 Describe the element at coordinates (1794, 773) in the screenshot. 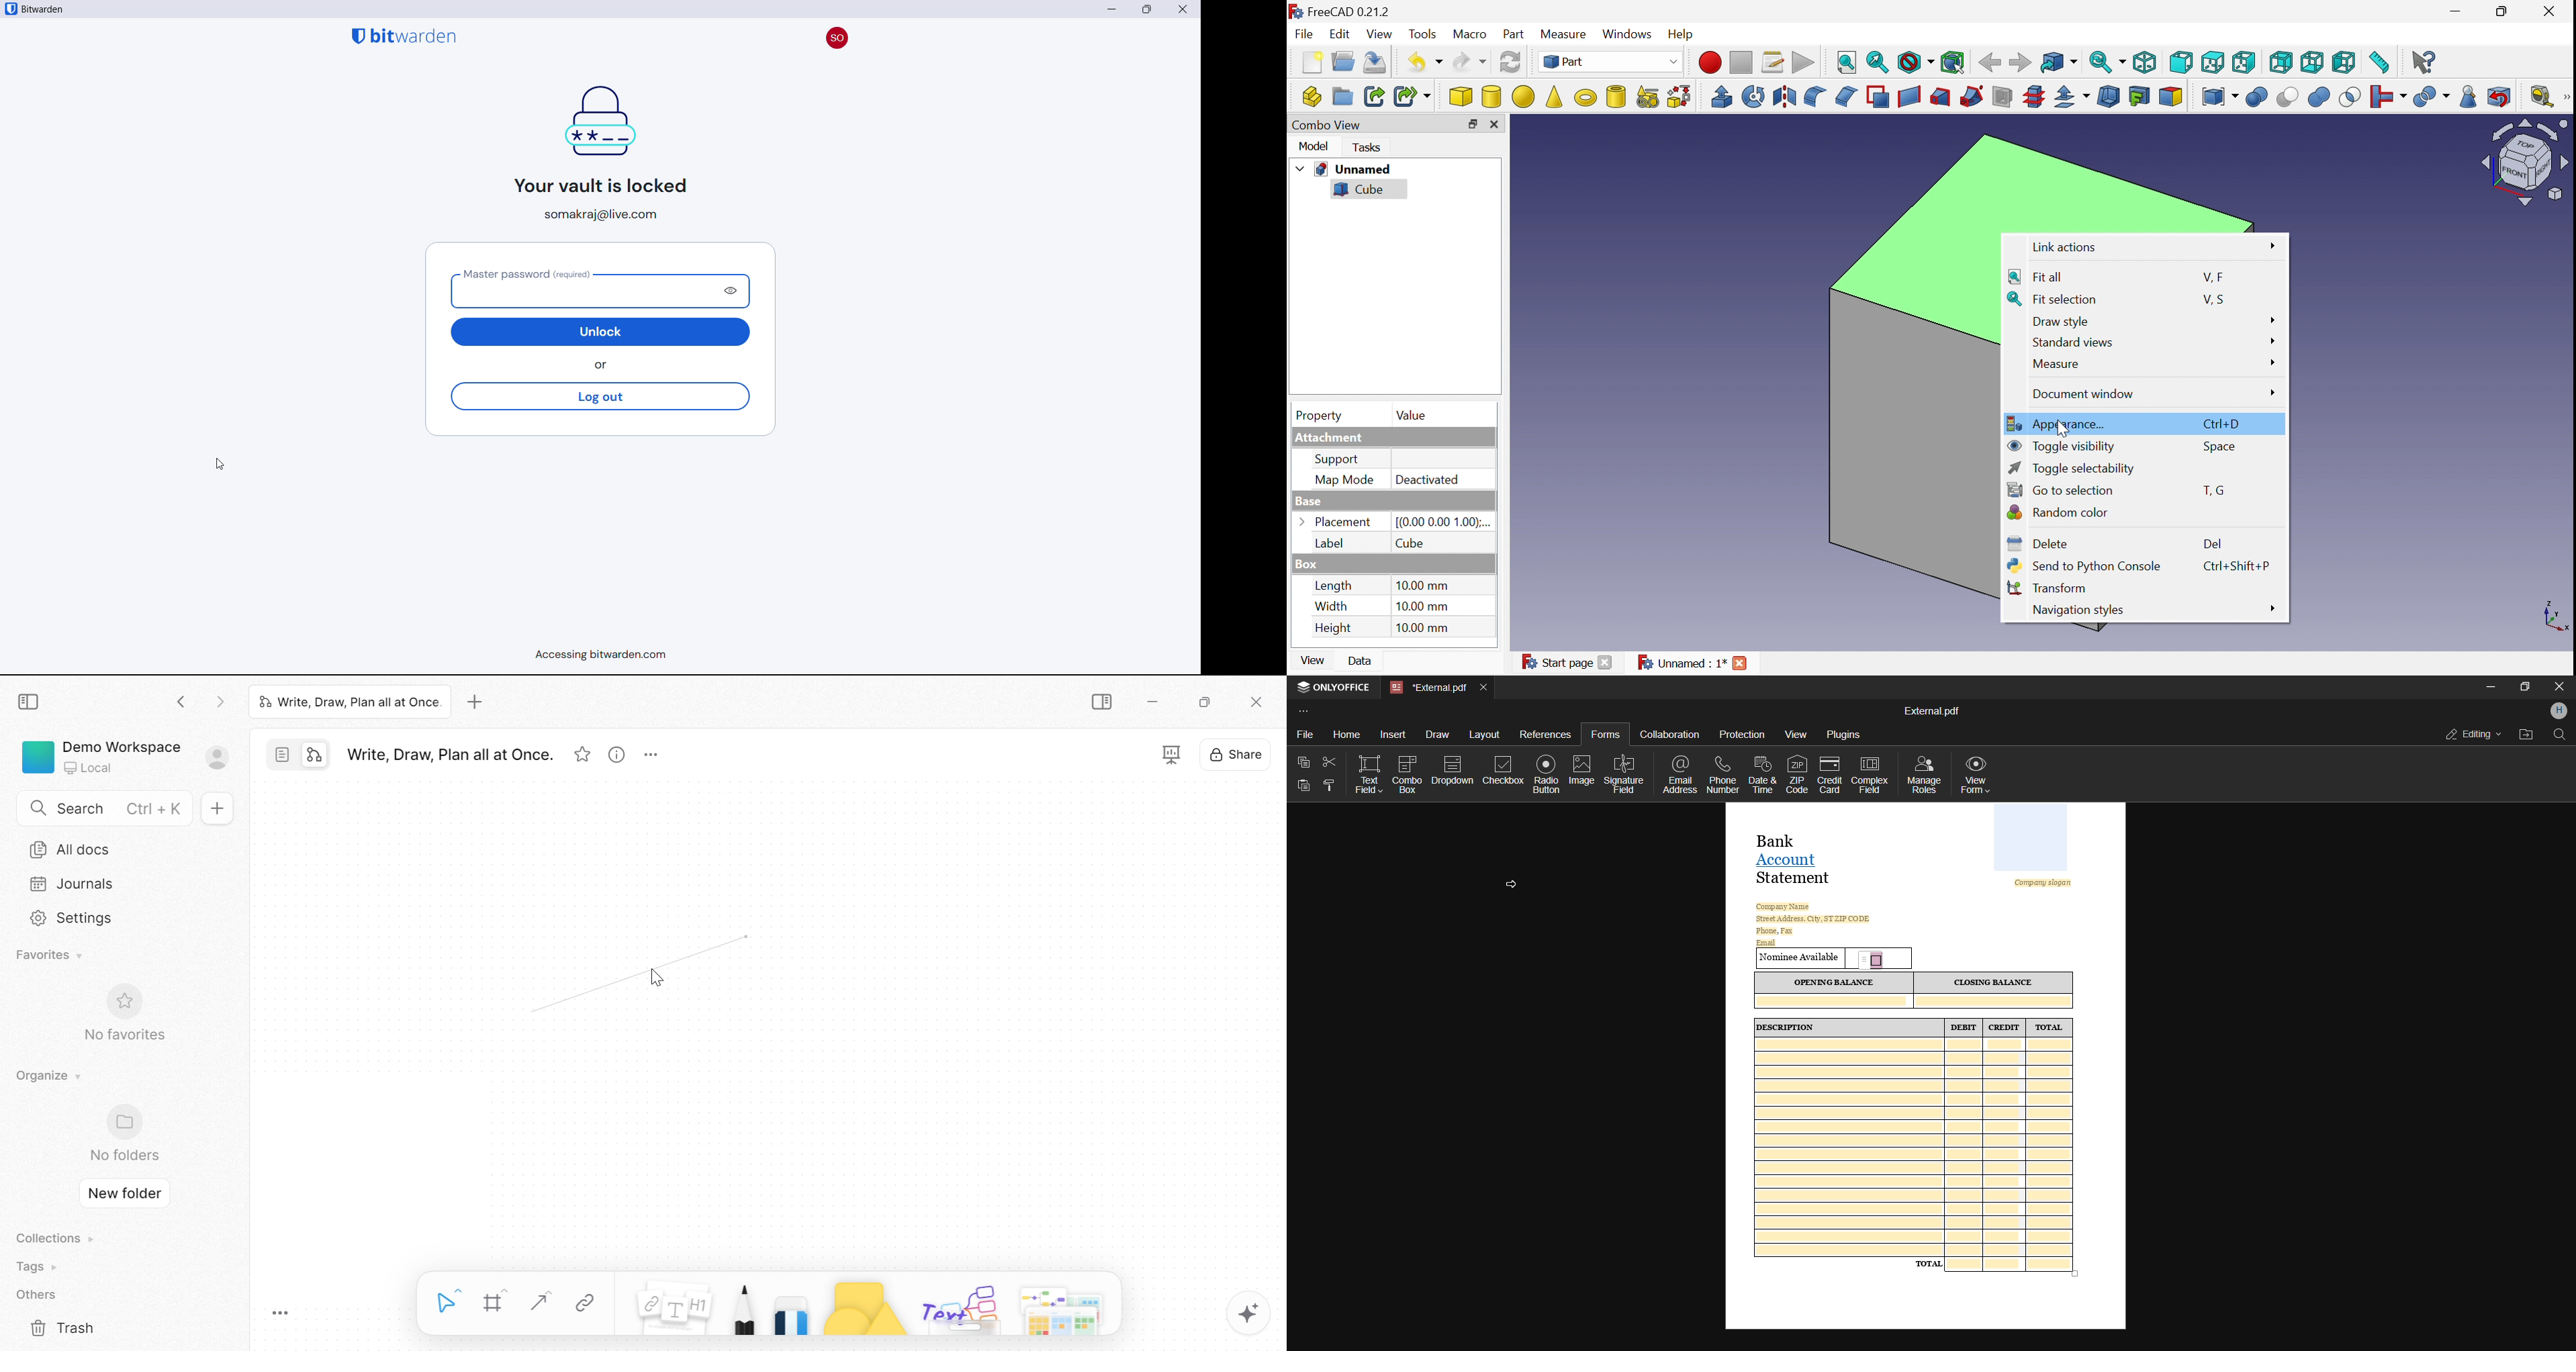

I see `zip code` at that location.